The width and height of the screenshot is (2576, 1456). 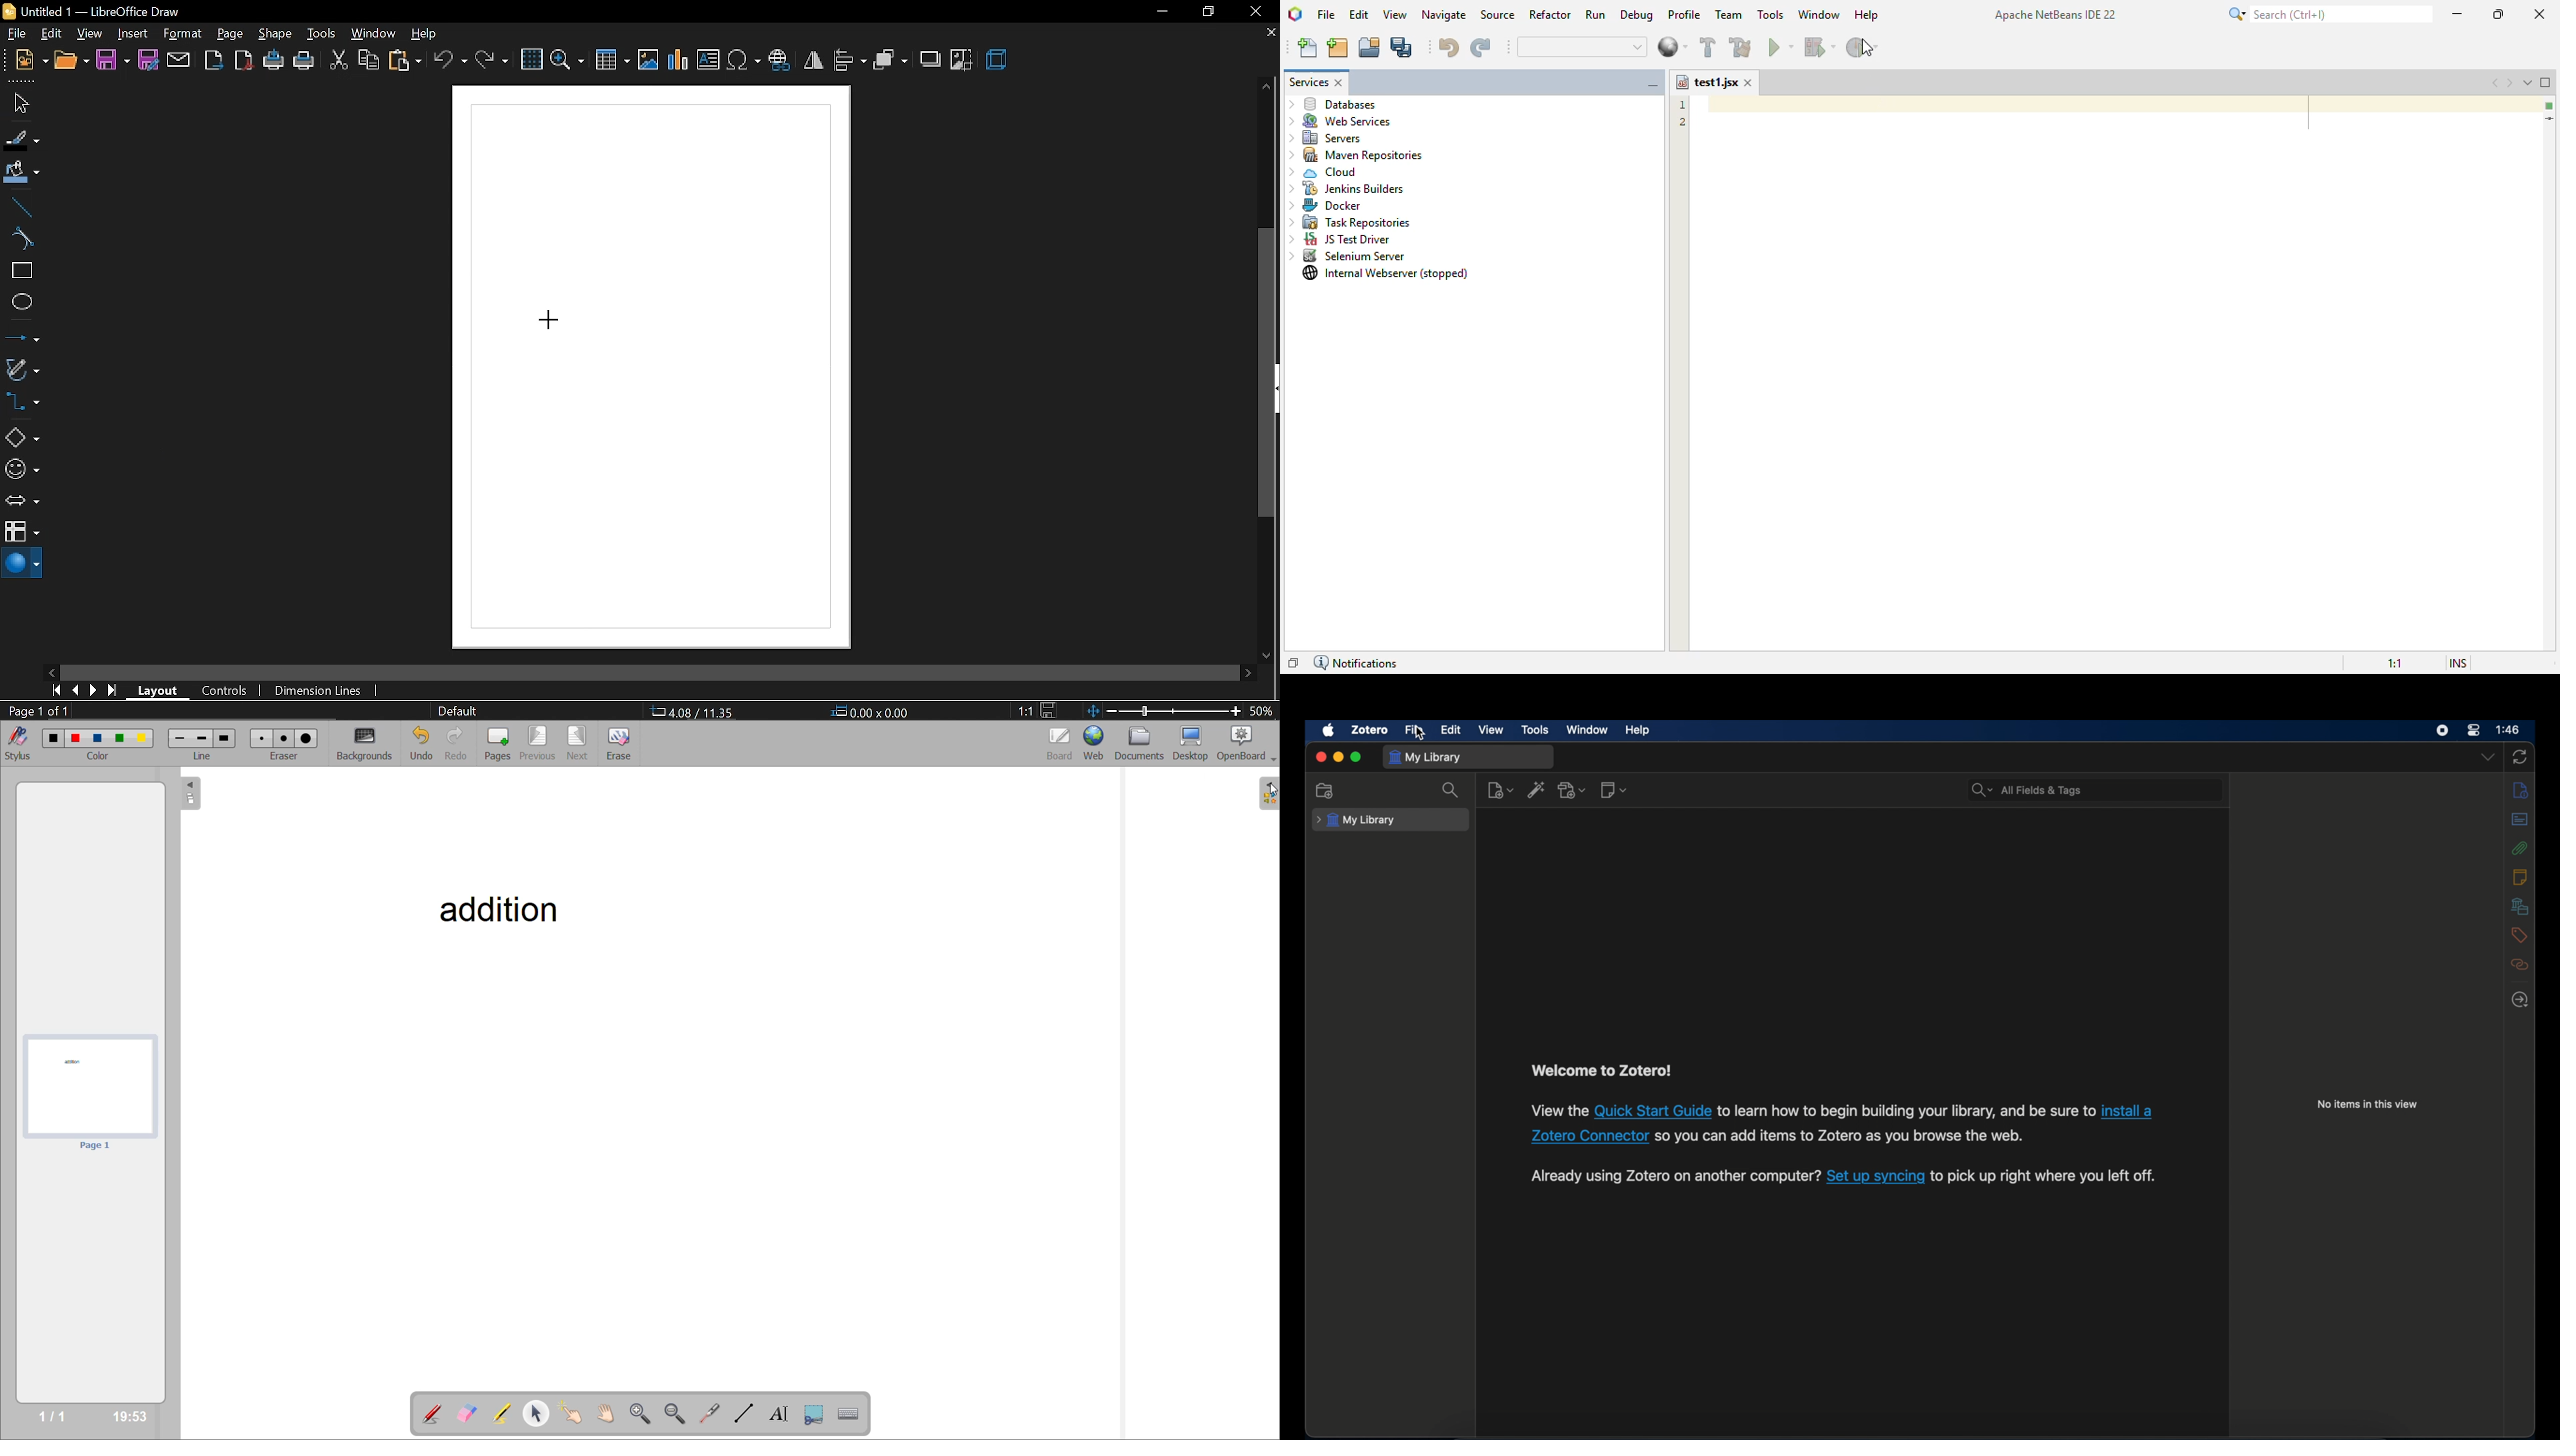 I want to click on sync, so click(x=2521, y=757).